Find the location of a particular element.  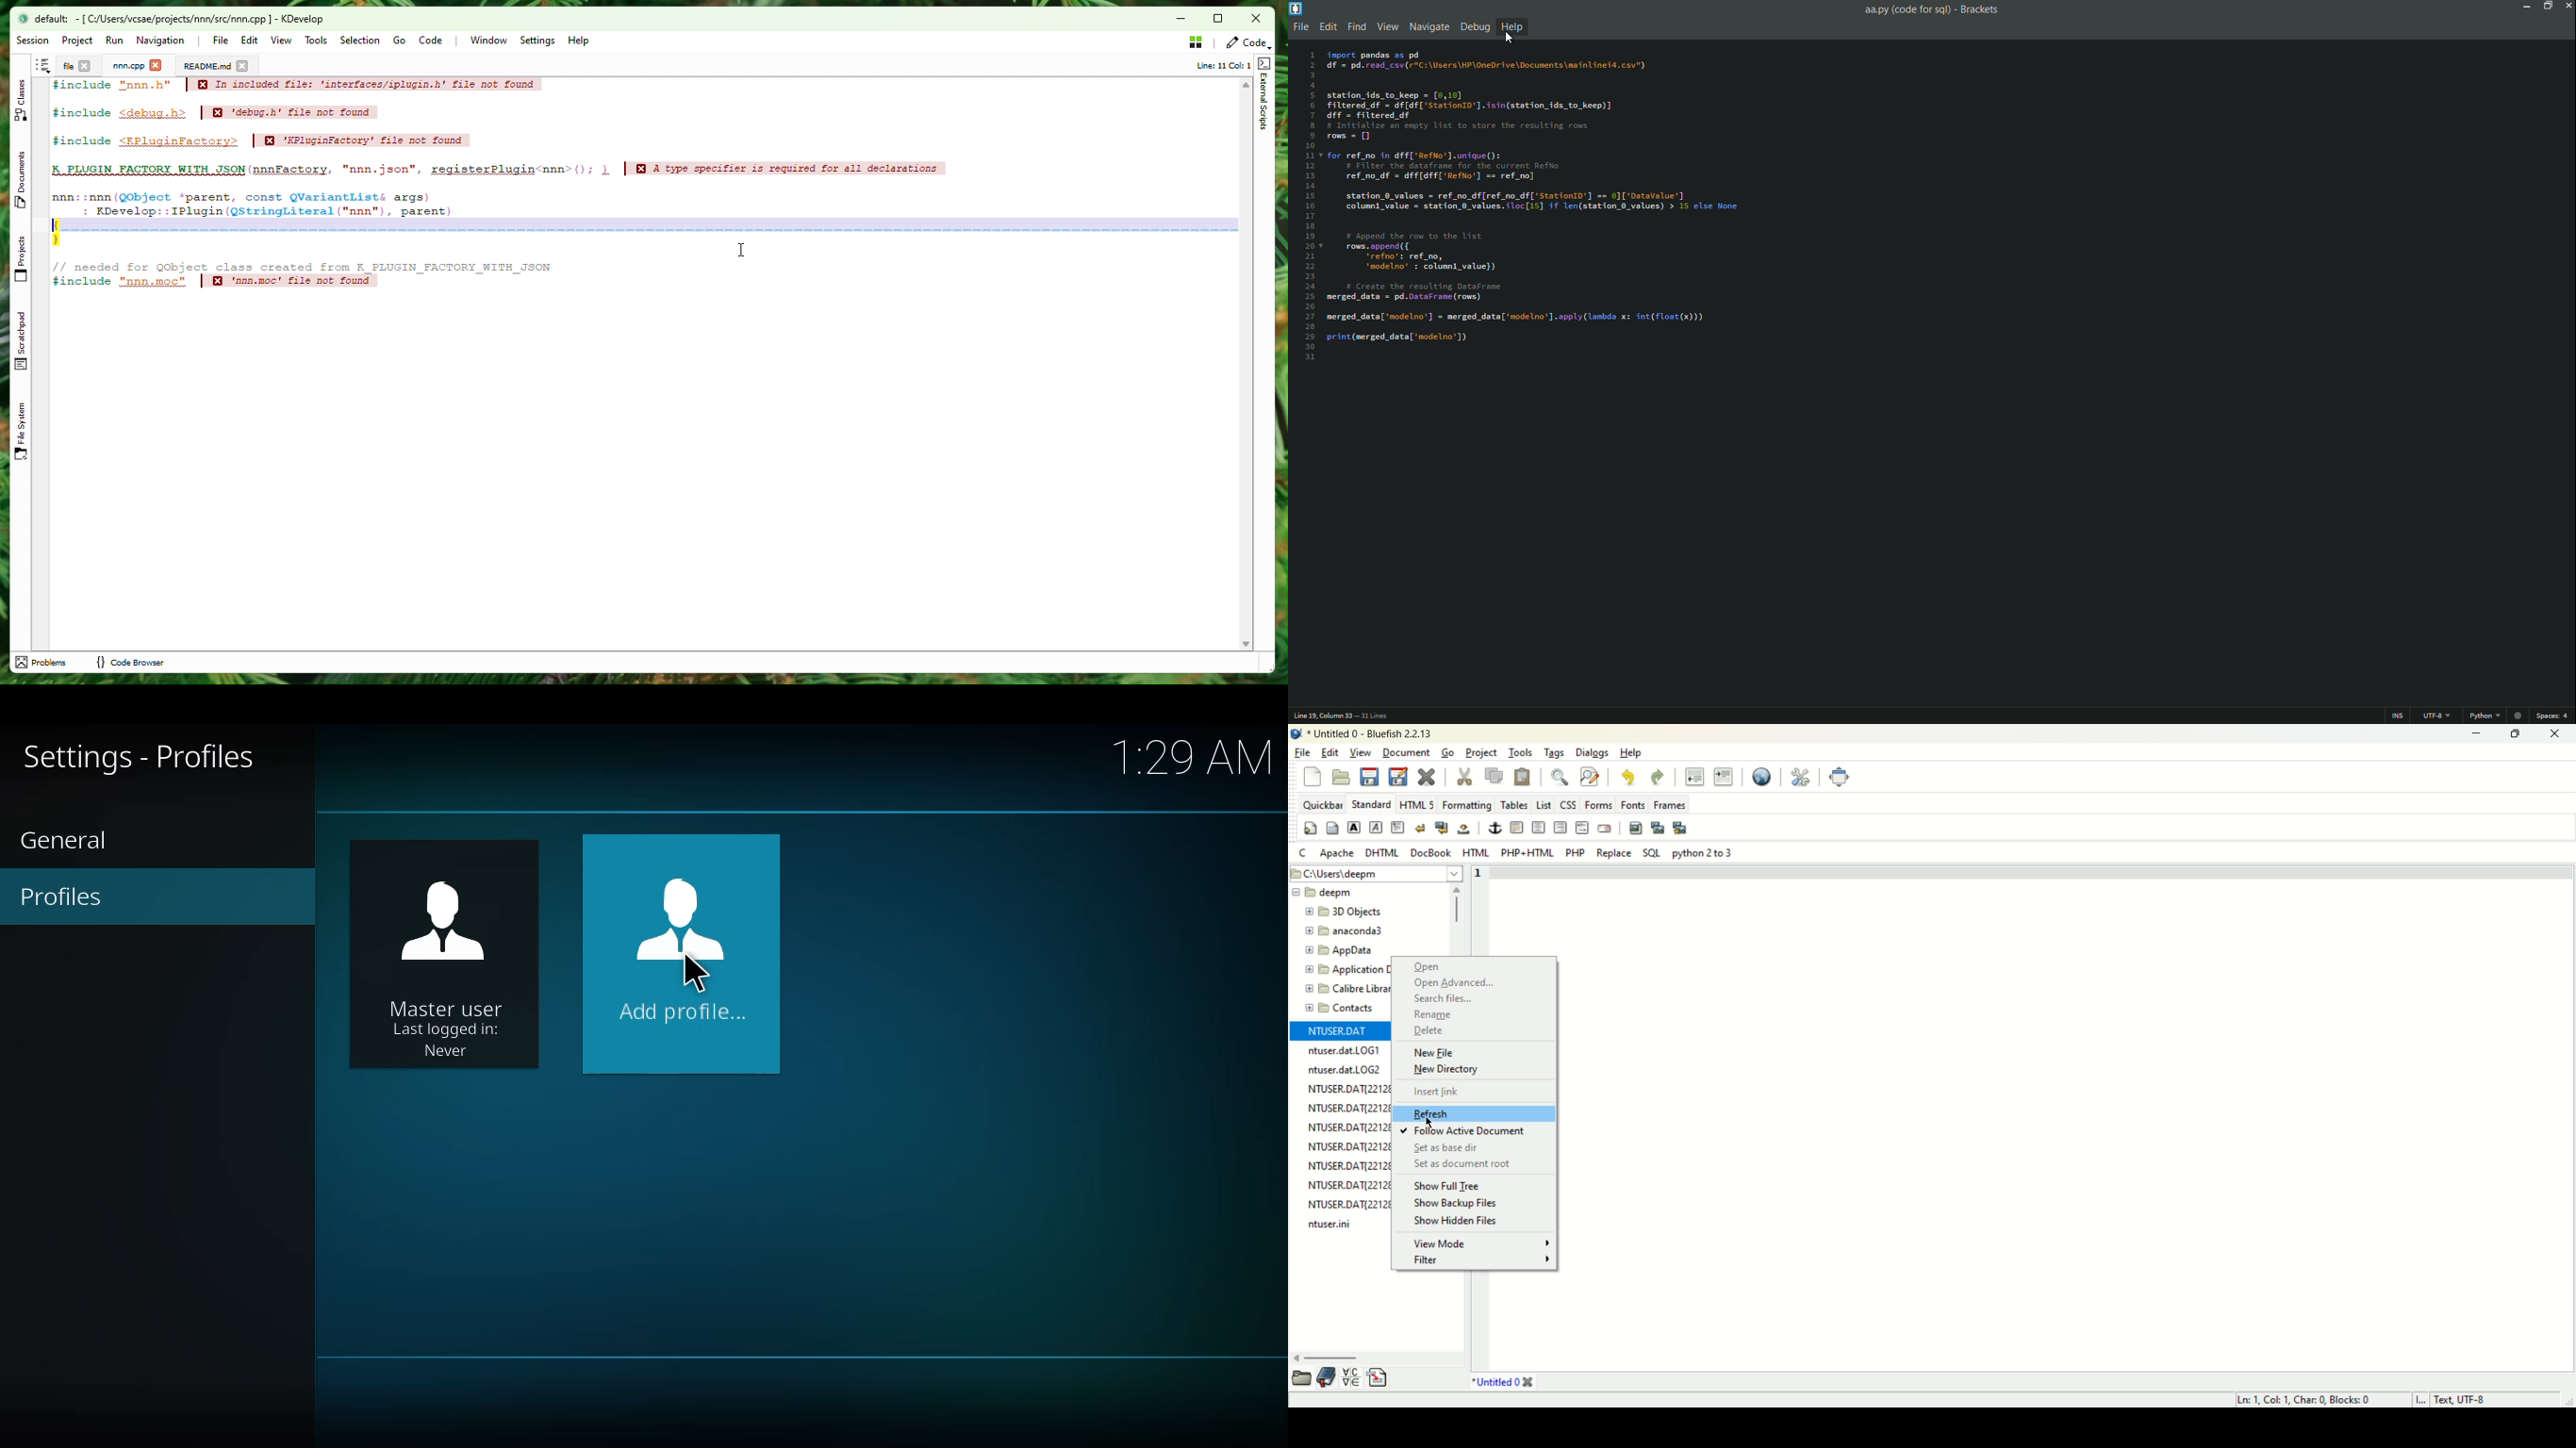

document is located at coordinates (1405, 752).